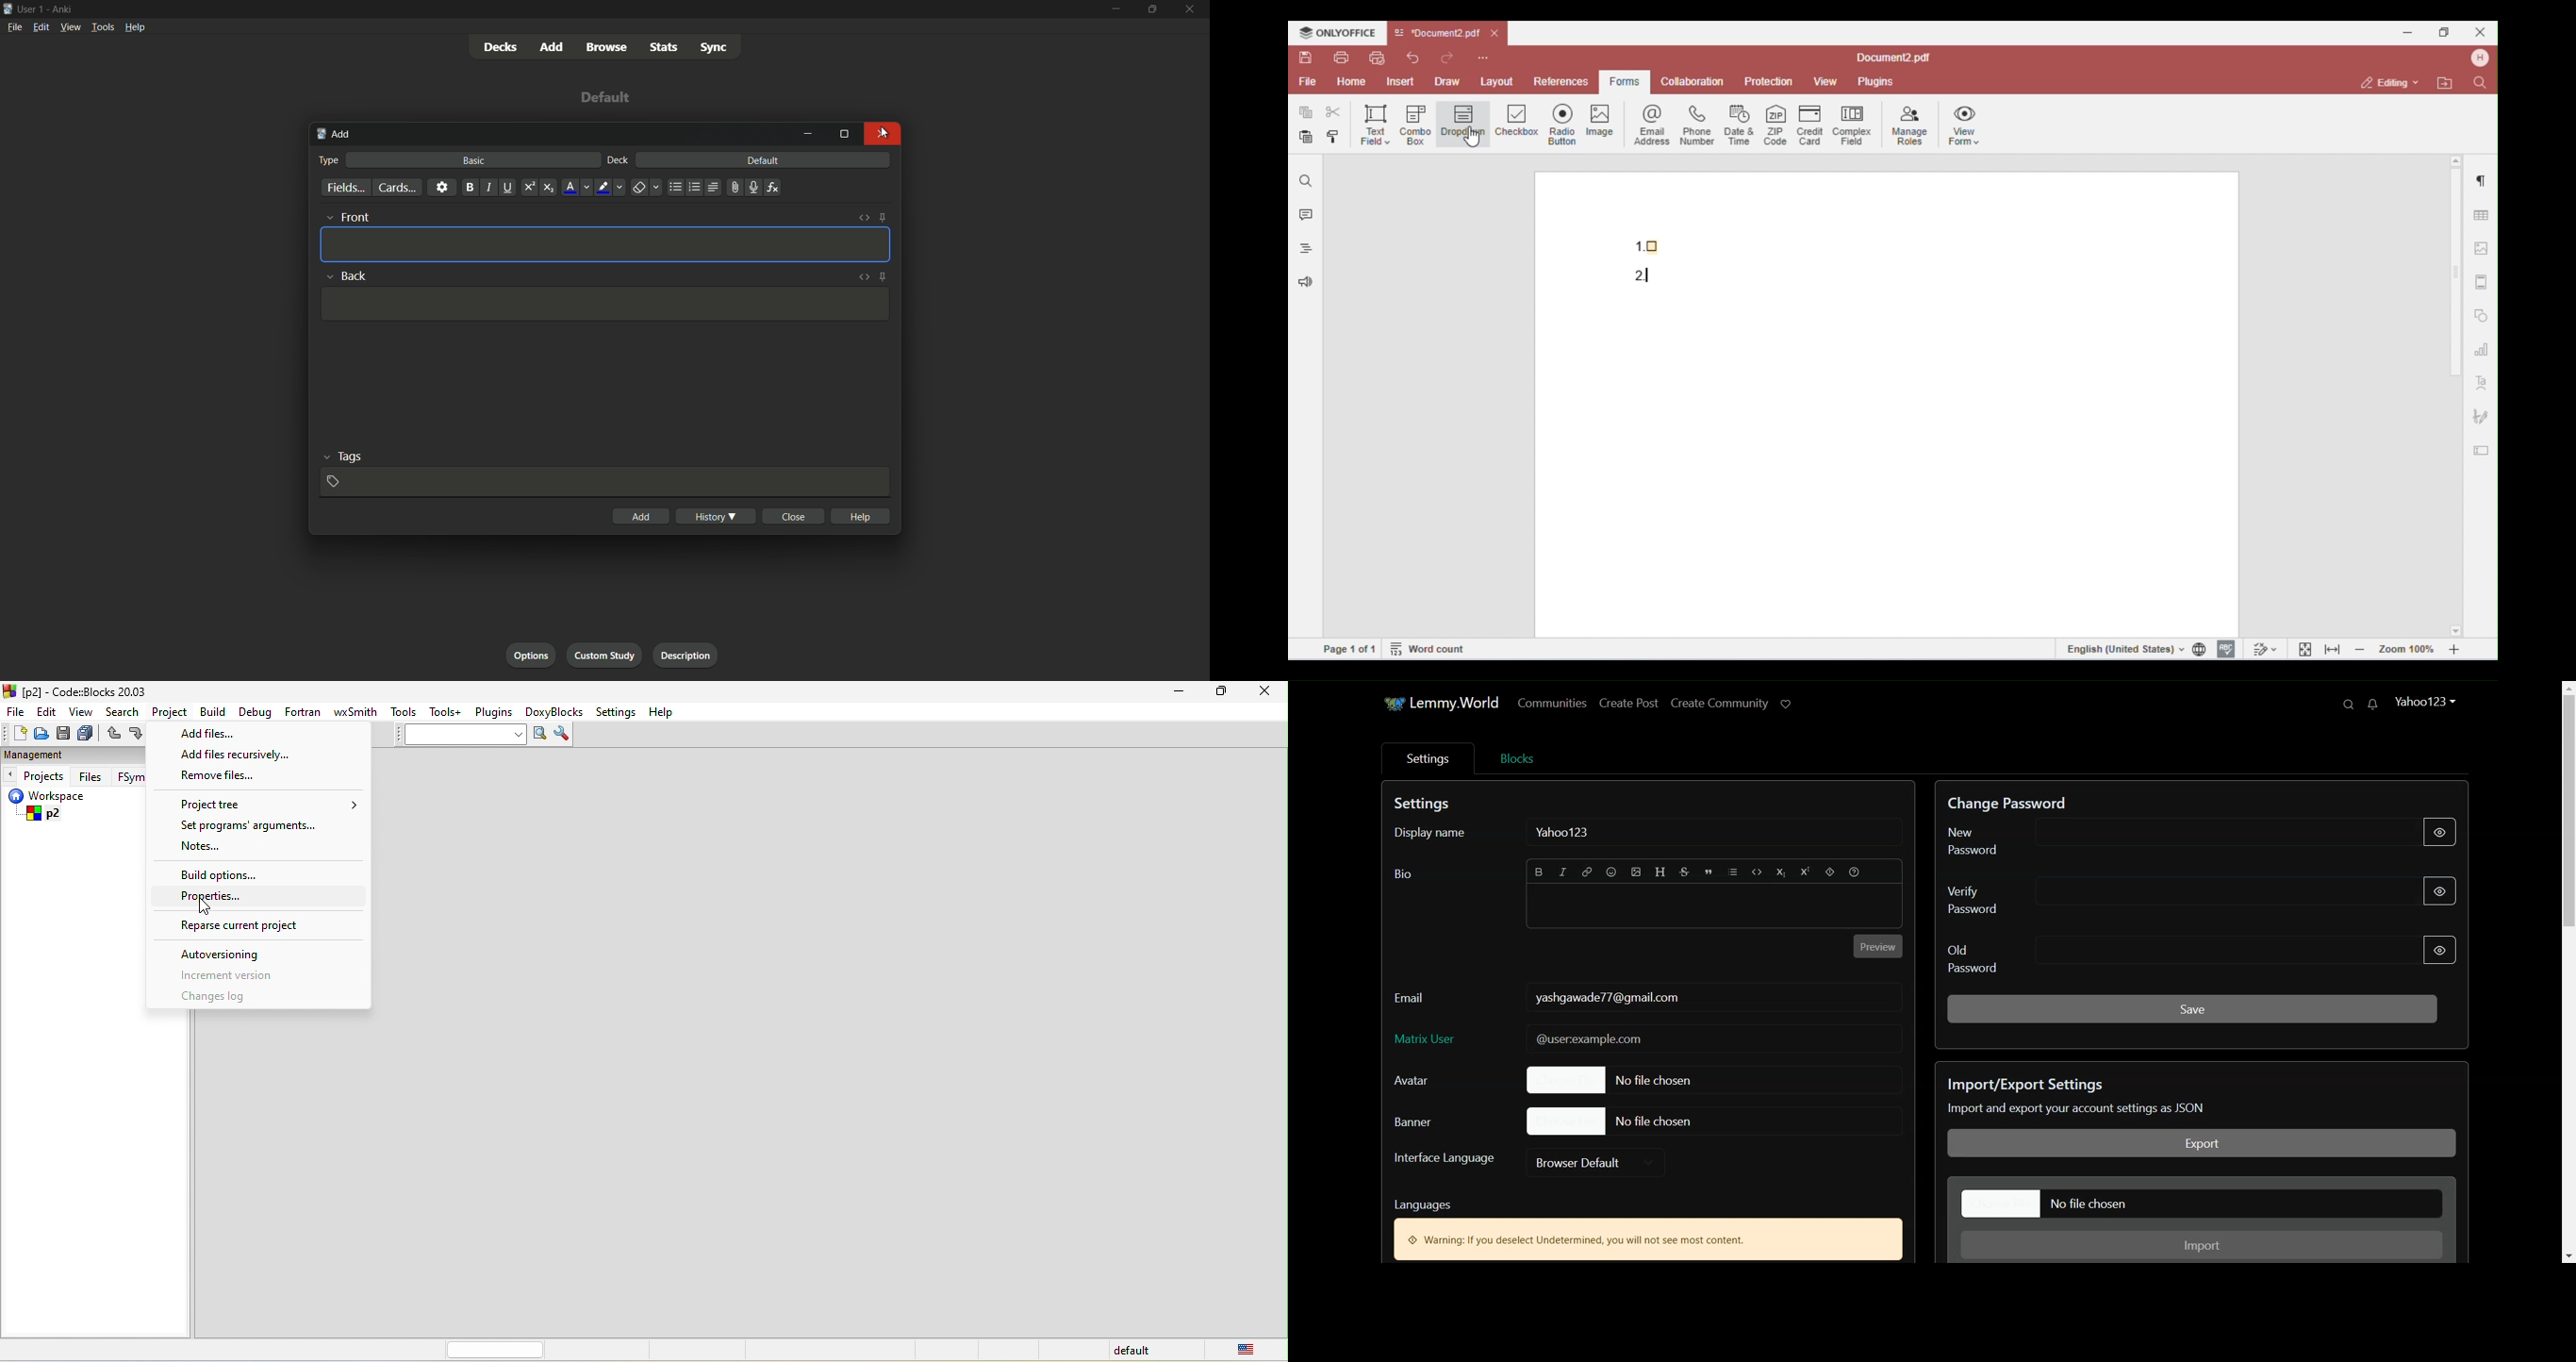 This screenshot has width=2576, height=1372. Describe the element at coordinates (1597, 1162) in the screenshot. I see `Browser default` at that location.